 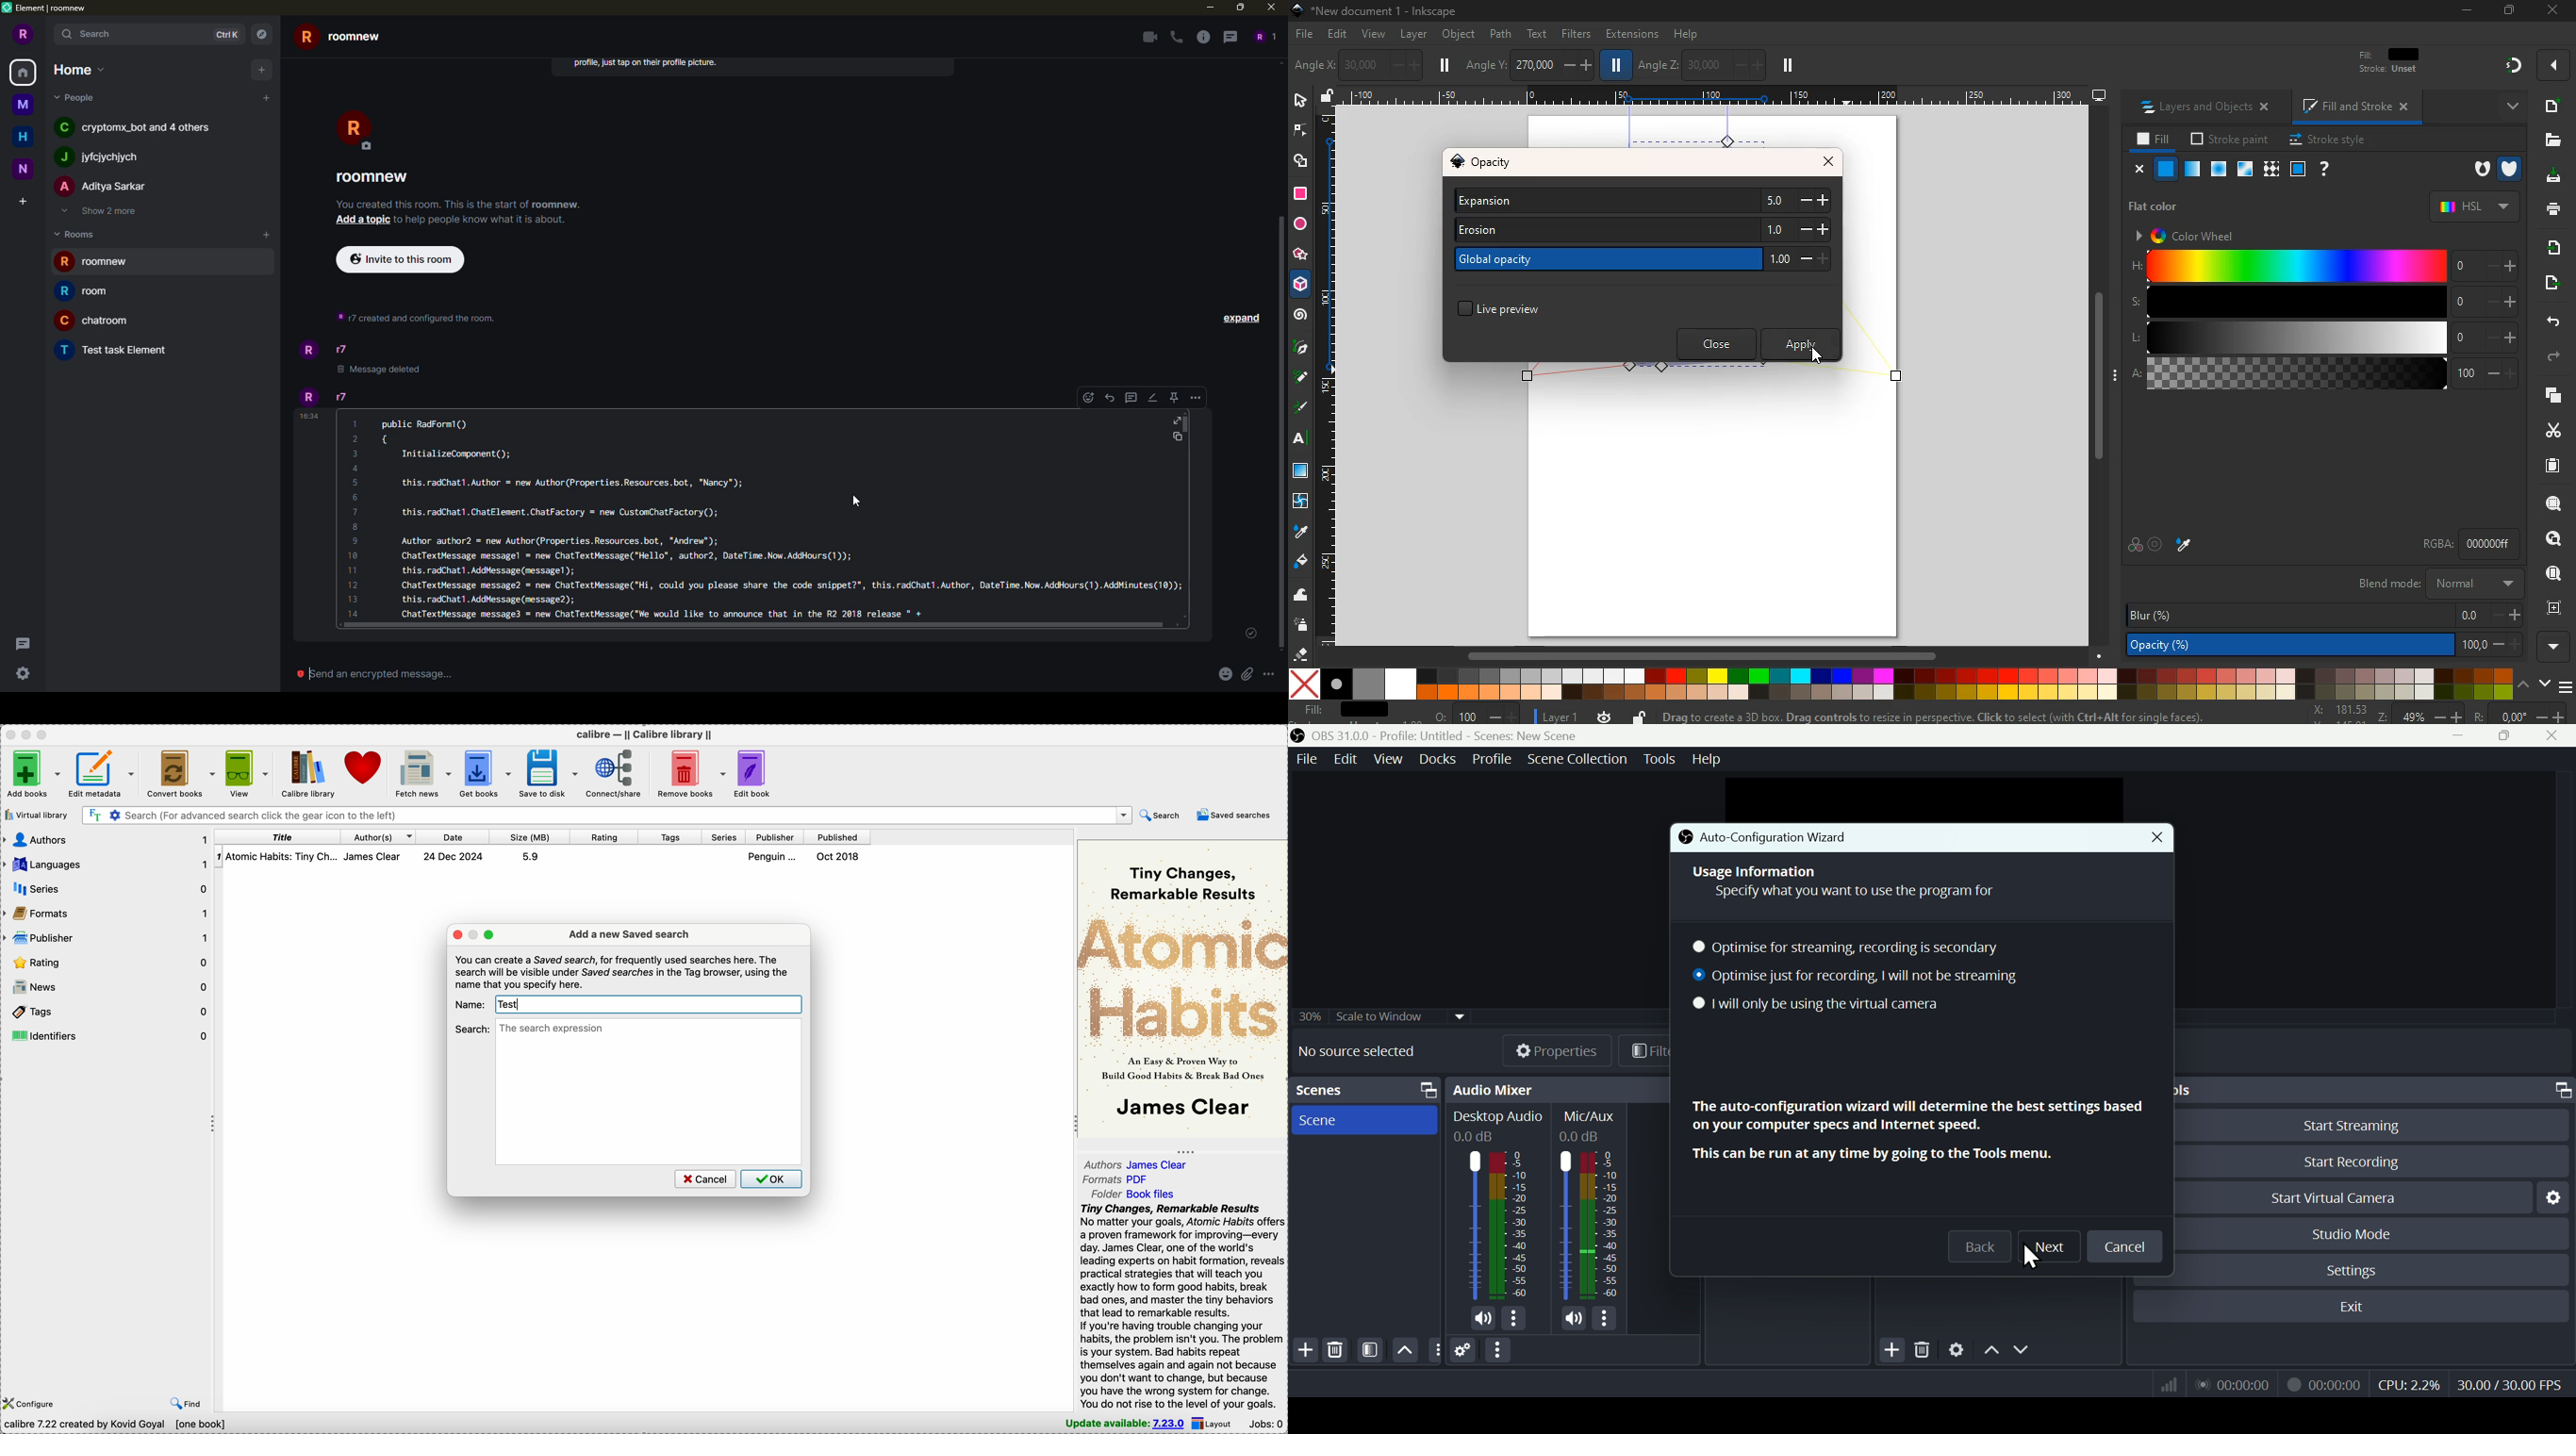 What do you see at coordinates (704, 1179) in the screenshot?
I see `cancel` at bounding box center [704, 1179].